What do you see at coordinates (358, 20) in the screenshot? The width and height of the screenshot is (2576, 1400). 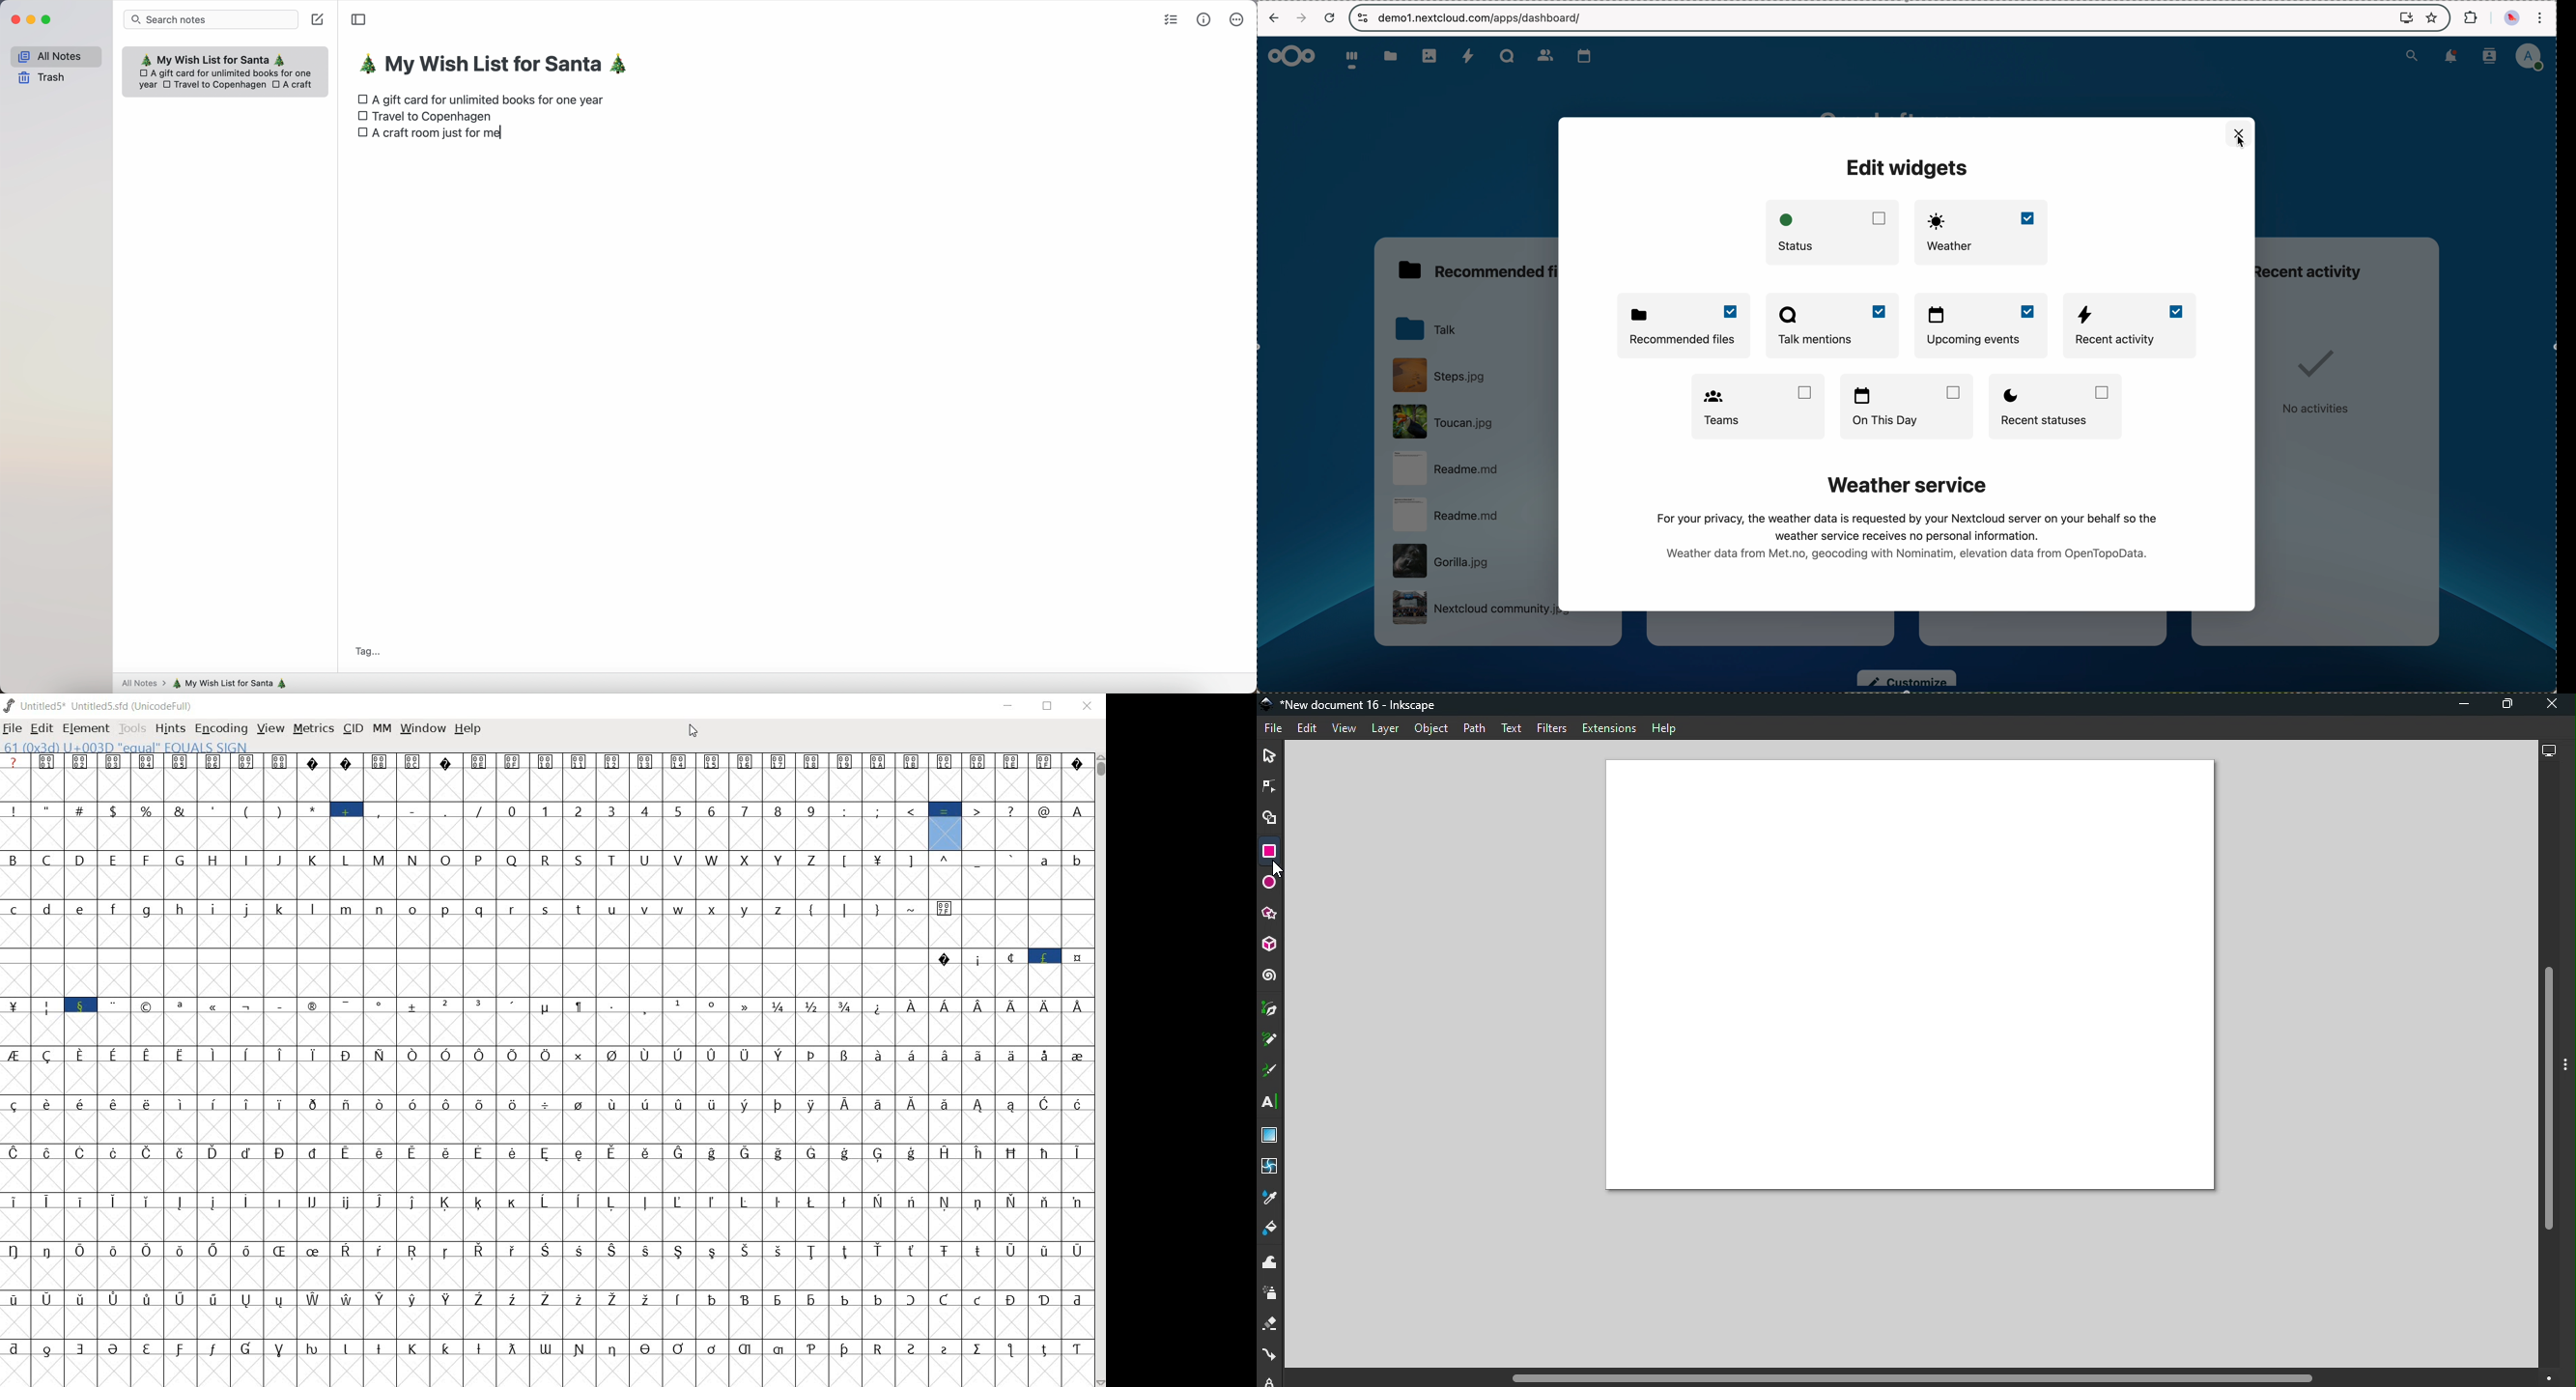 I see `toggle sidebar` at bounding box center [358, 20].